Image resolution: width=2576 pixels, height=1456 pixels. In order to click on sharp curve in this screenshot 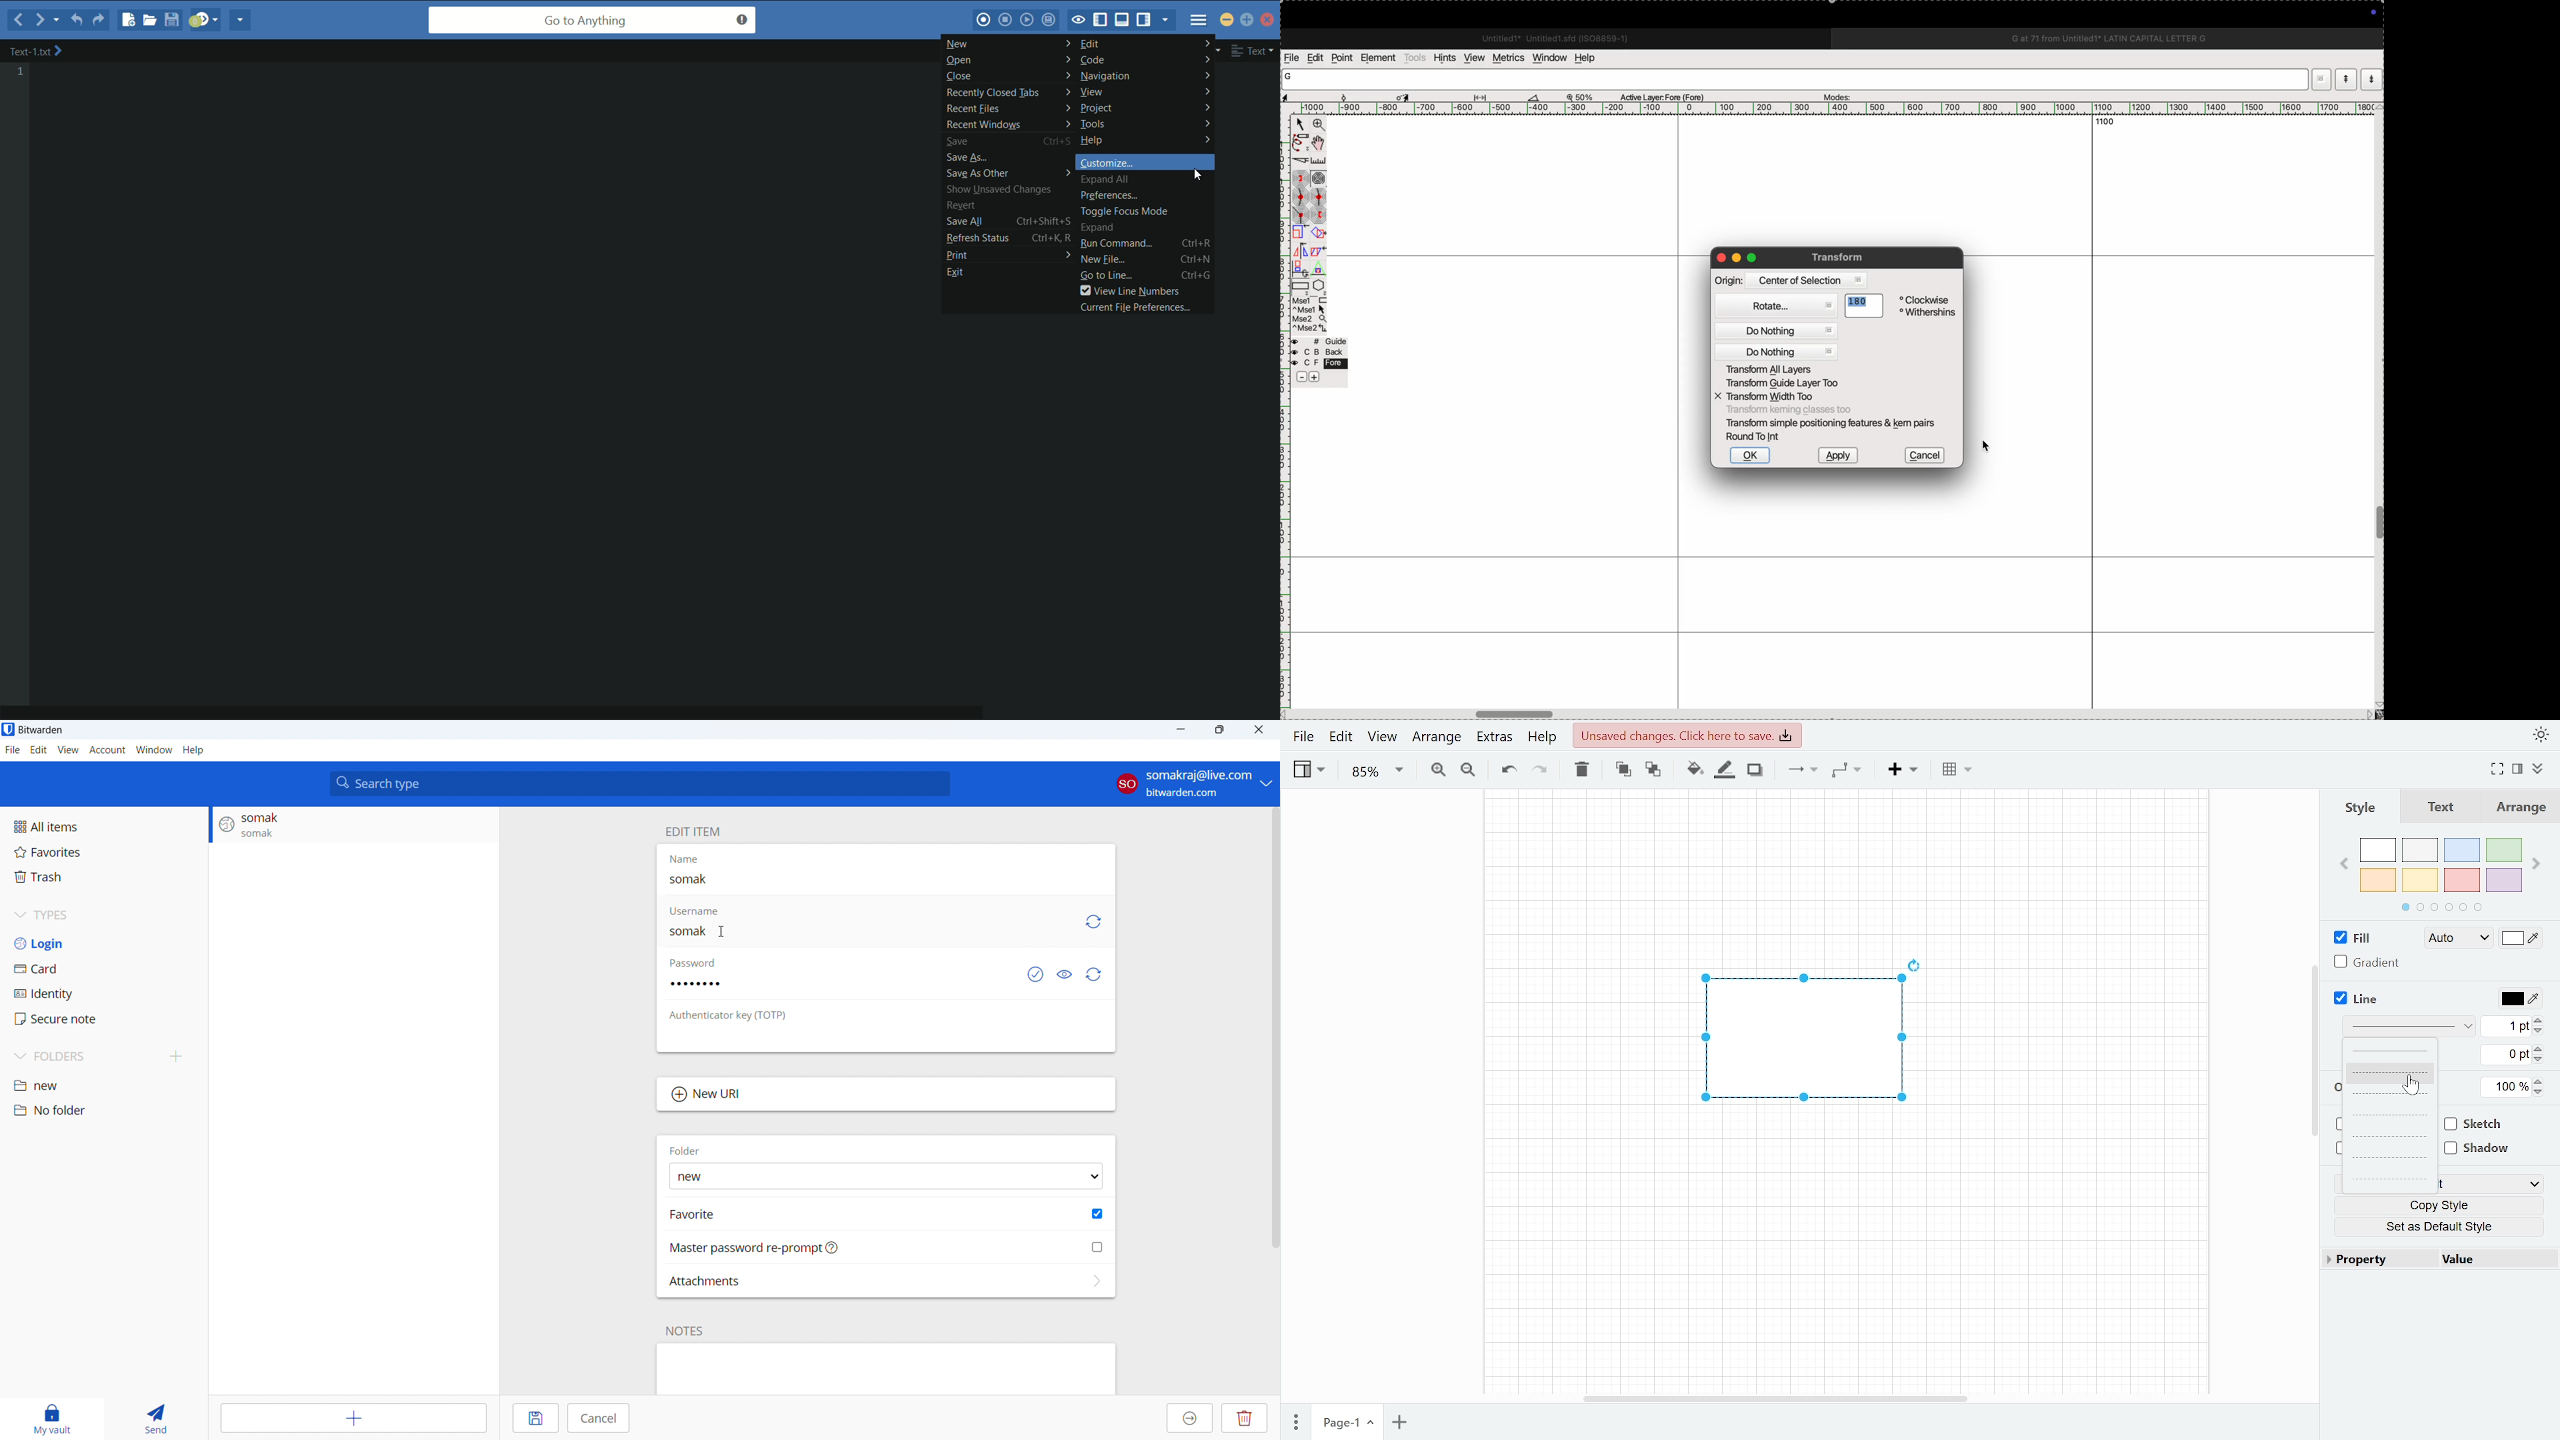, I will do `click(1318, 197)`.